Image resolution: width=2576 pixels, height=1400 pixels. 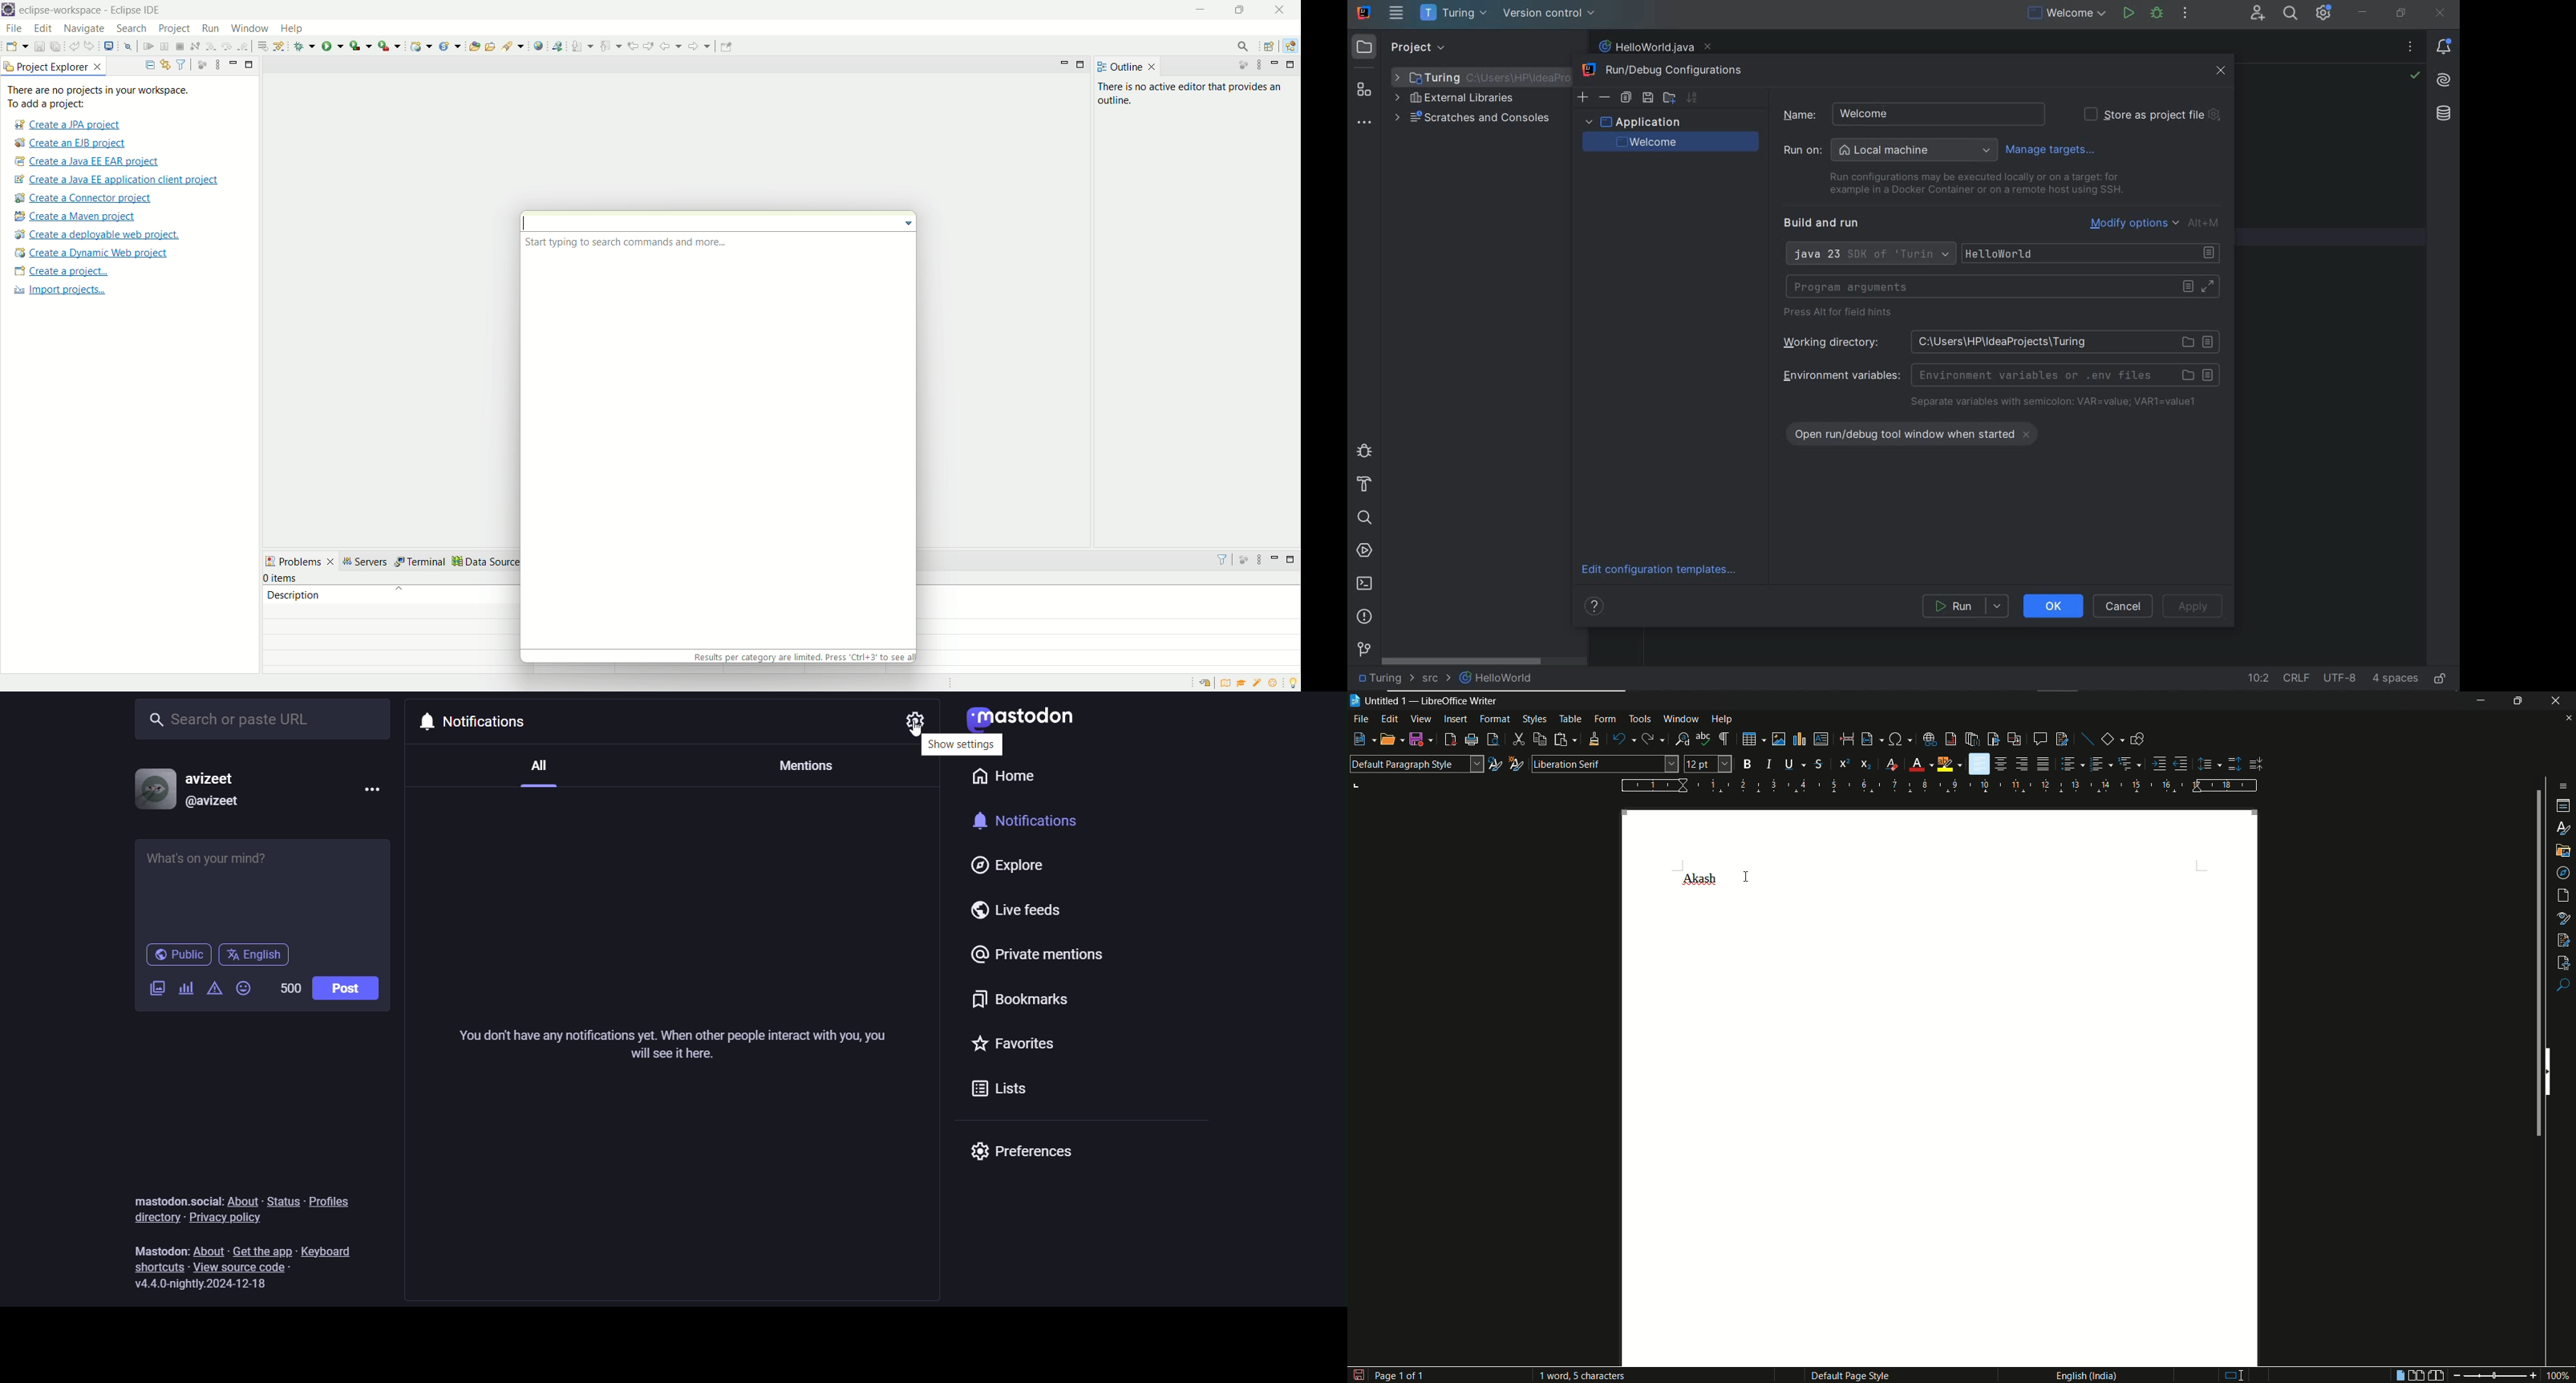 What do you see at coordinates (492, 723) in the screenshot?
I see `notifications` at bounding box center [492, 723].